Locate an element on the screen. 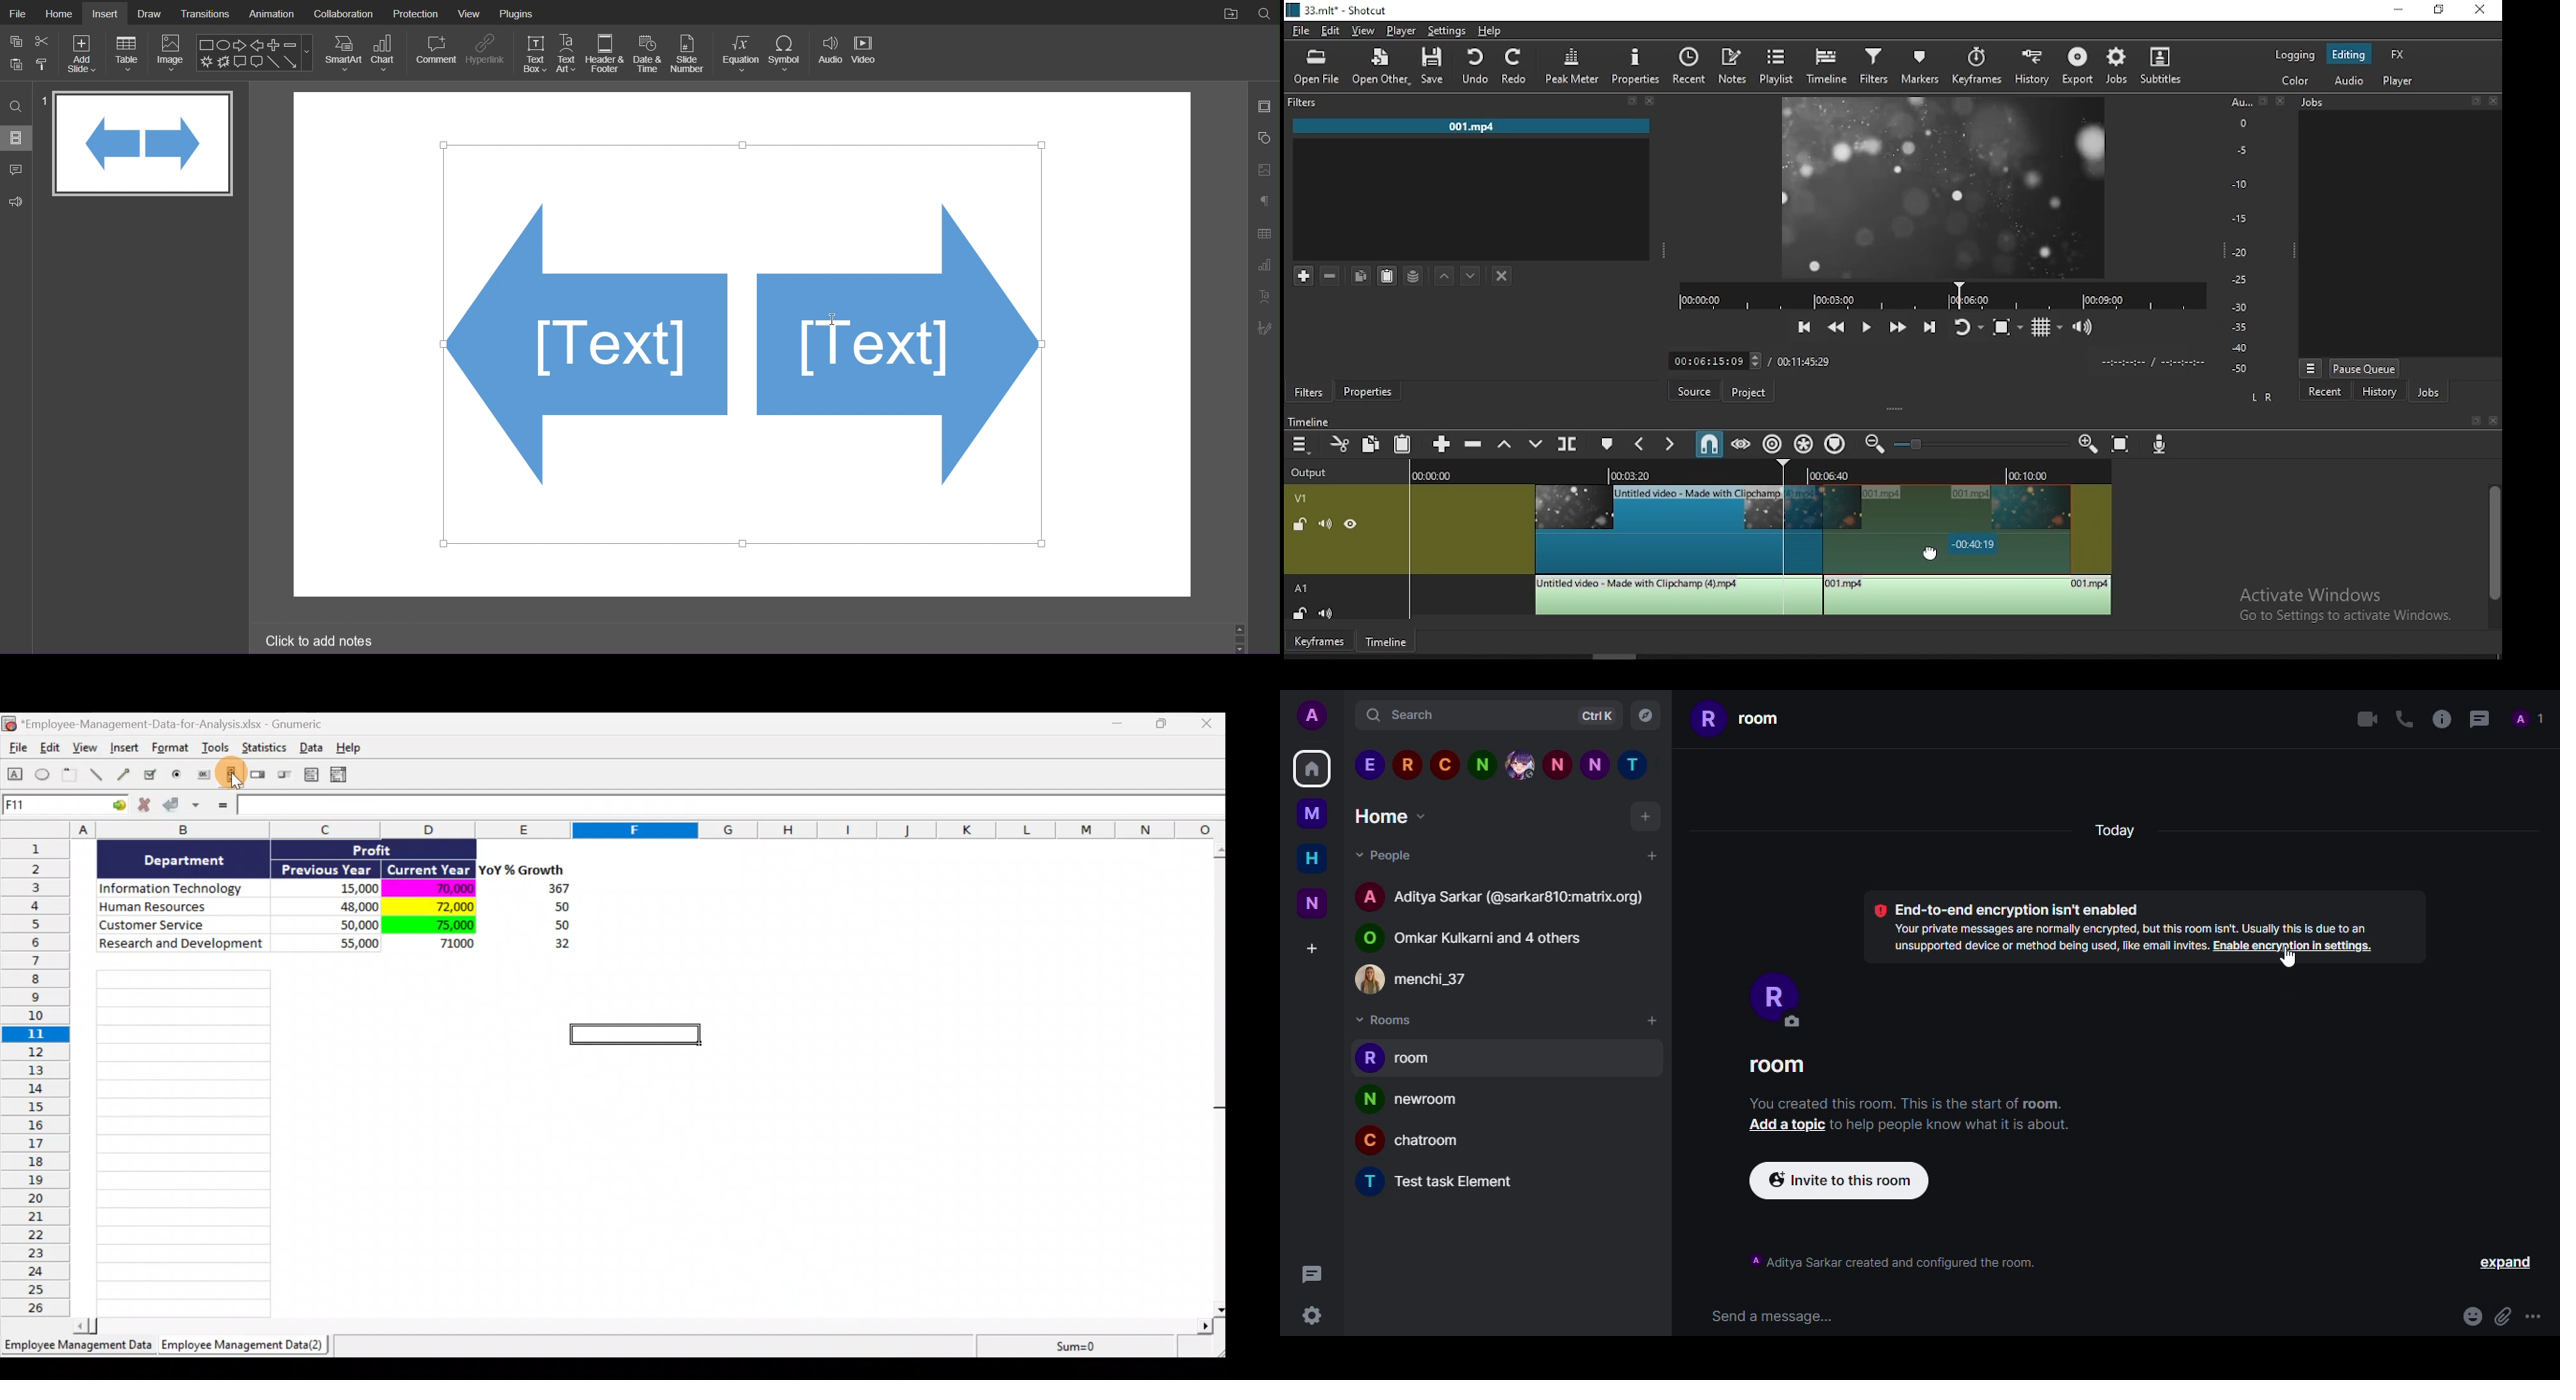  peak meter is located at coordinates (1571, 65).